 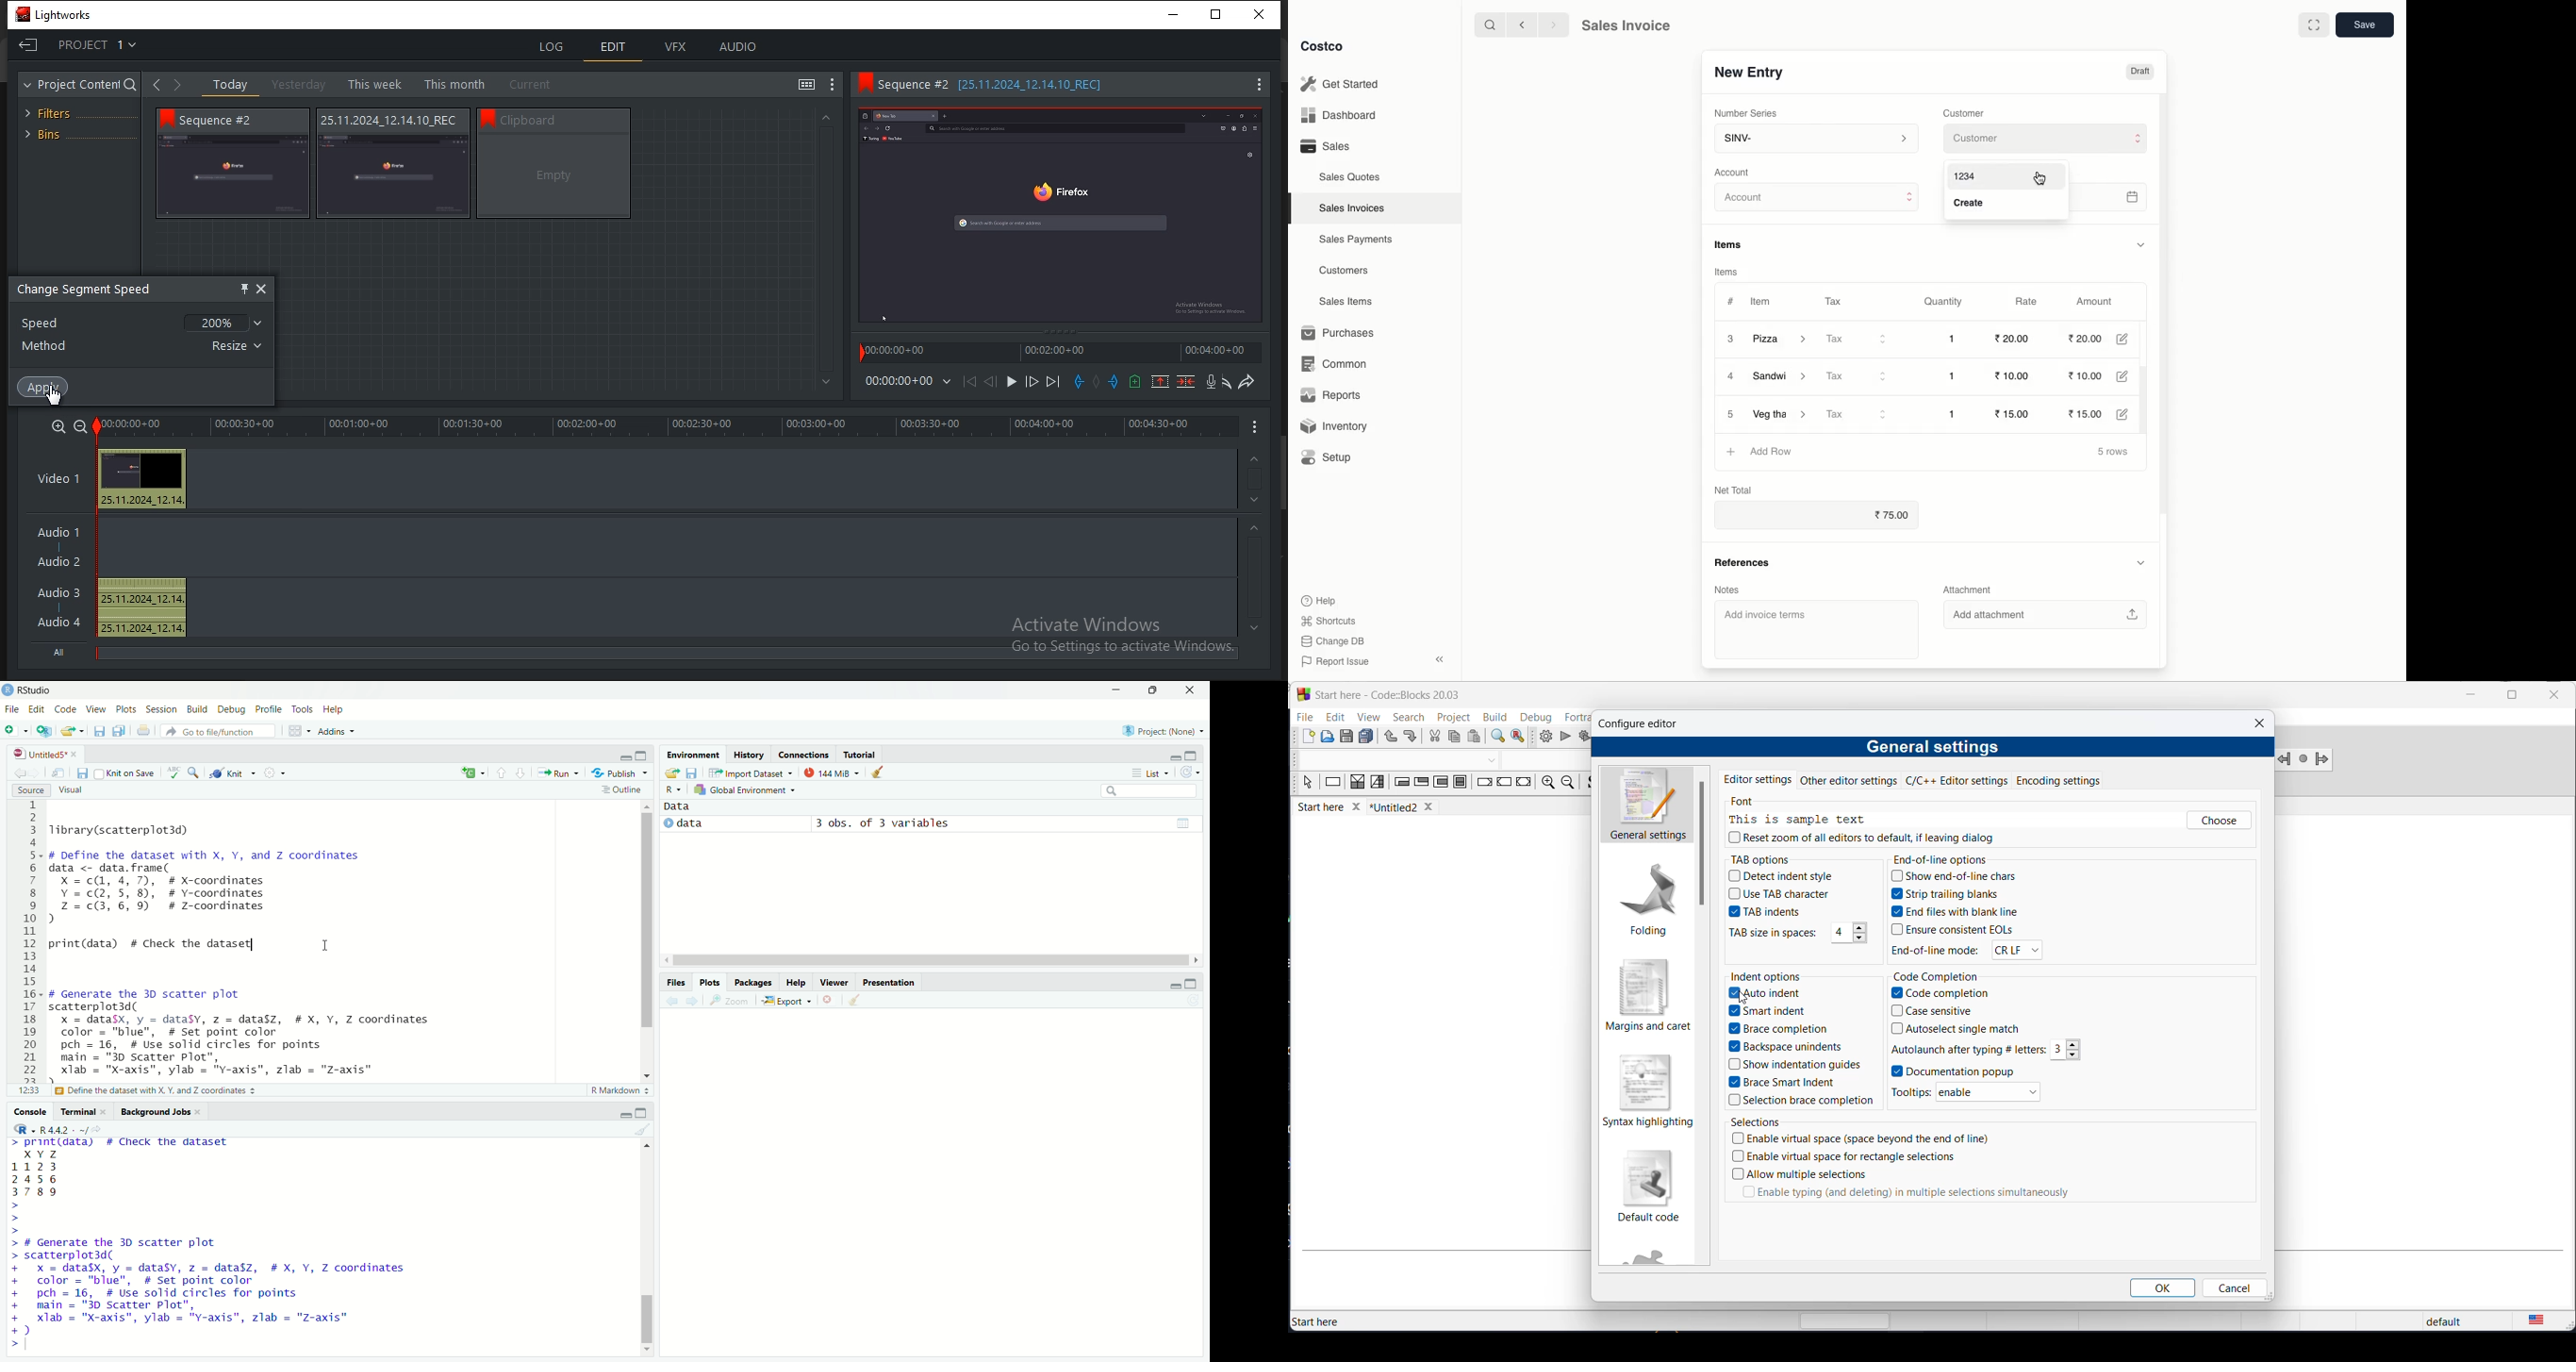 What do you see at coordinates (1966, 112) in the screenshot?
I see `Customer` at bounding box center [1966, 112].